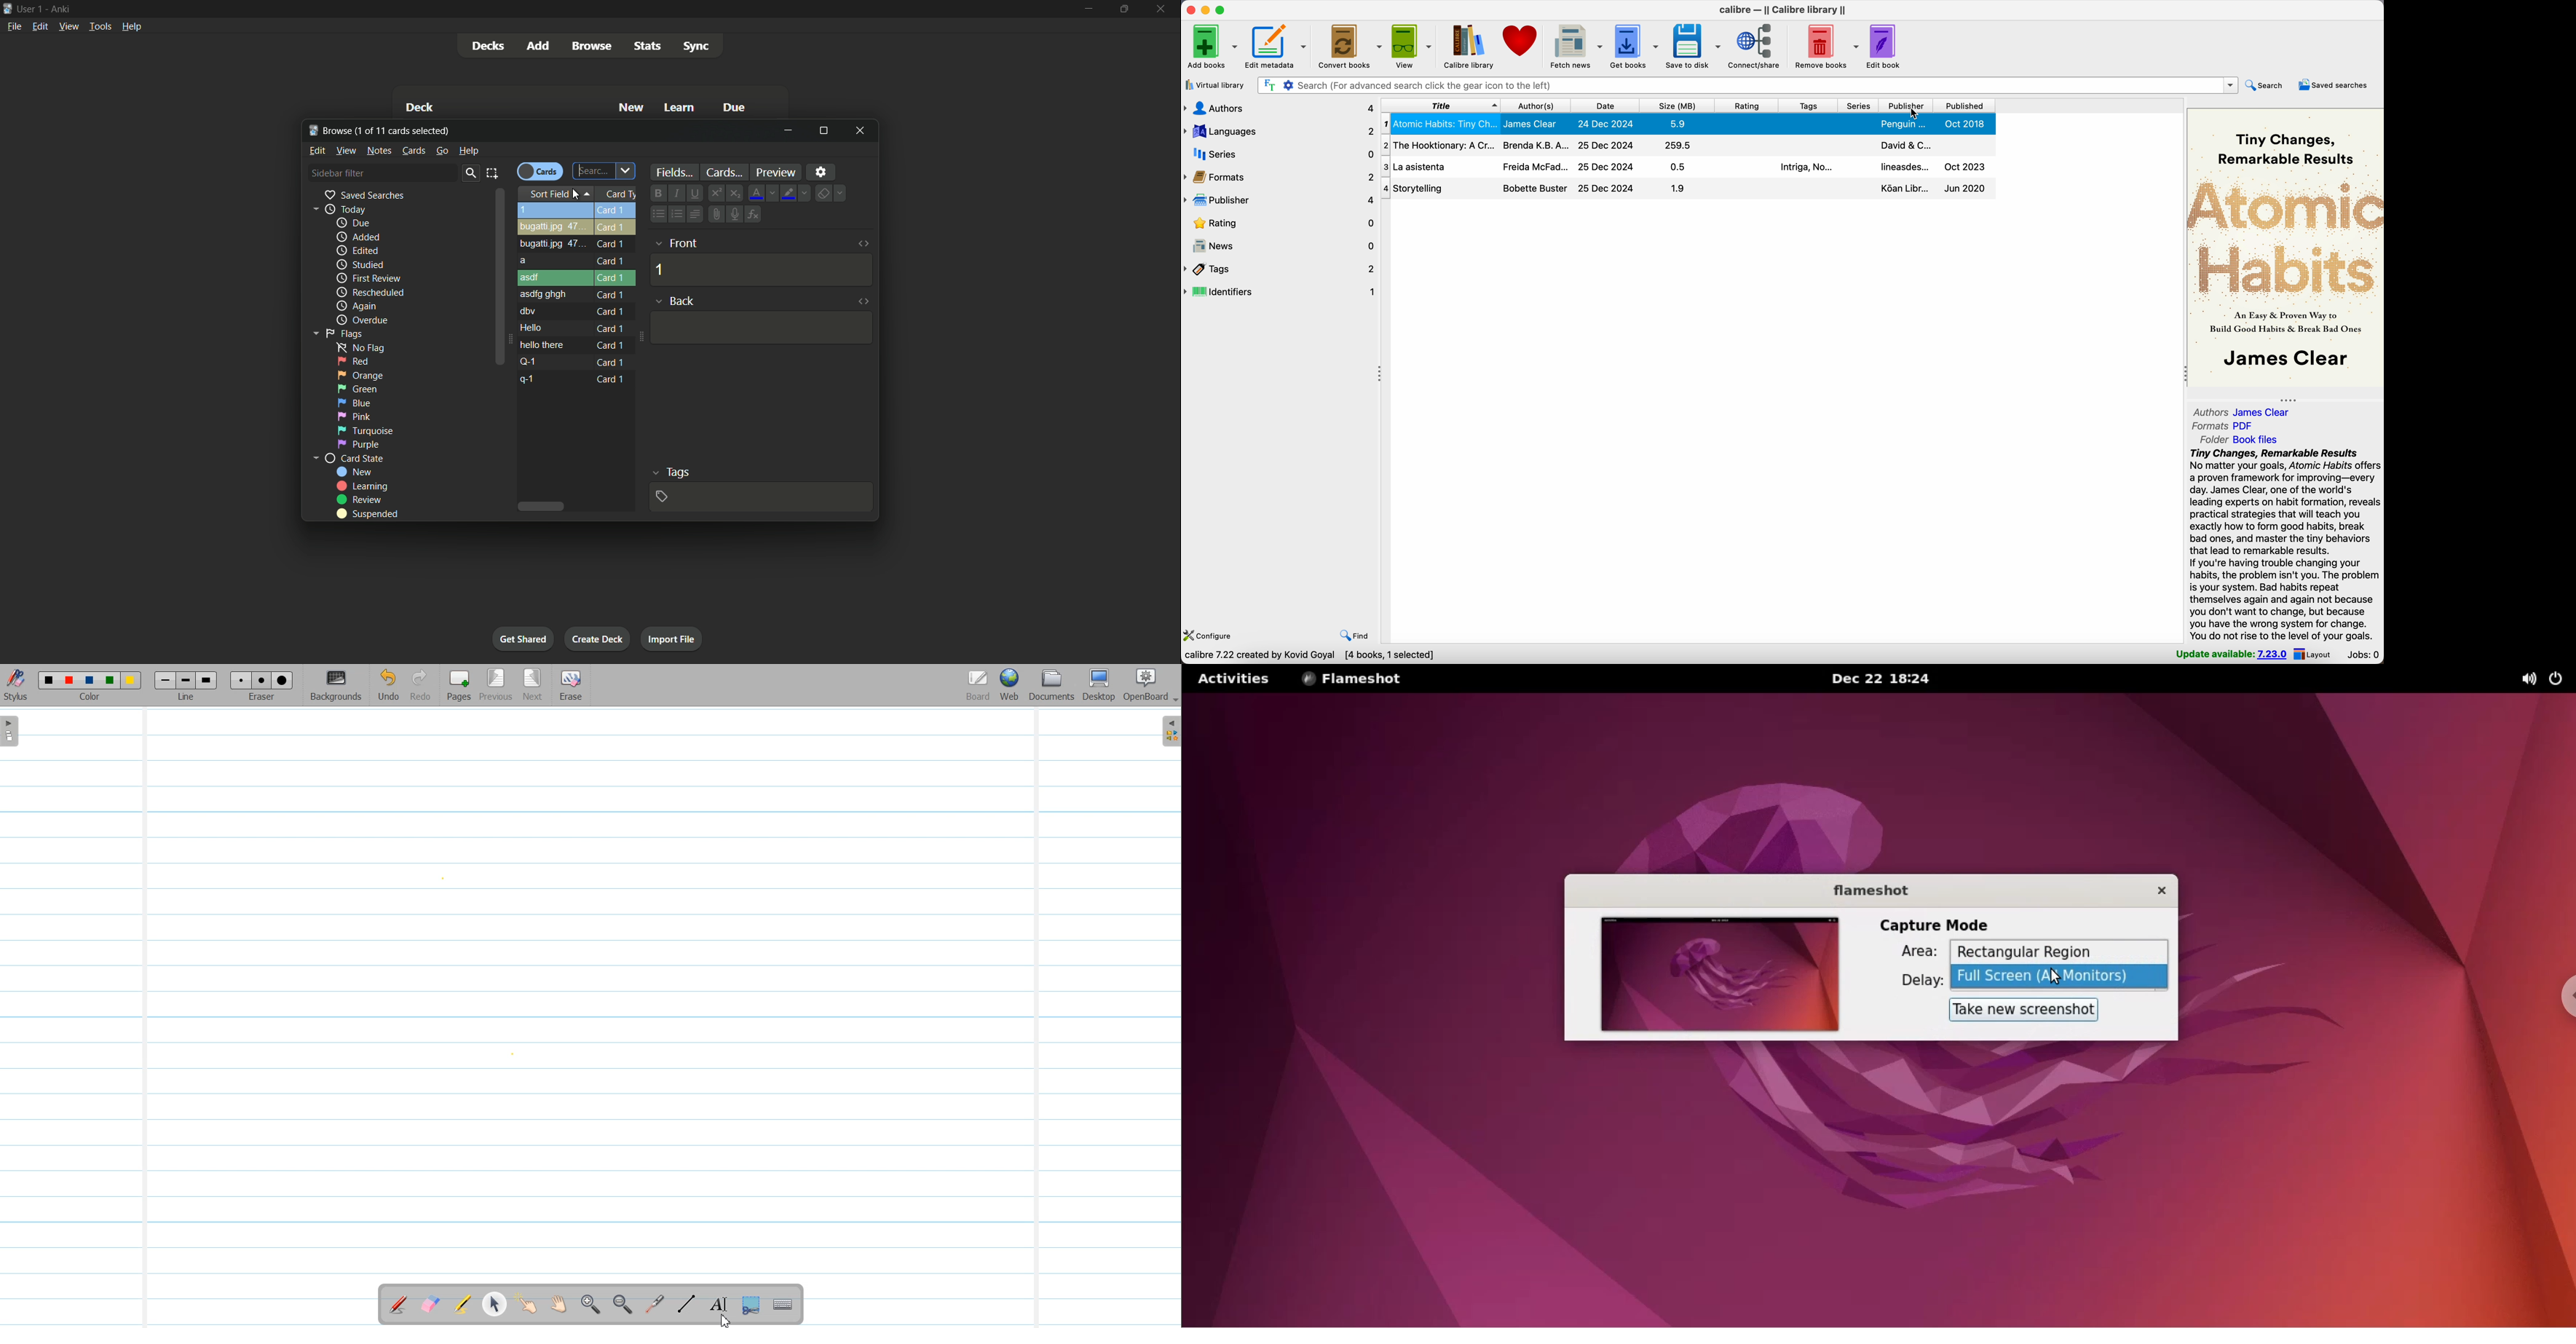 This screenshot has height=1344, width=2576. I want to click on Calibre 7.22 created by Kovid Goyal [4 books, 1 selected], so click(1310, 655).